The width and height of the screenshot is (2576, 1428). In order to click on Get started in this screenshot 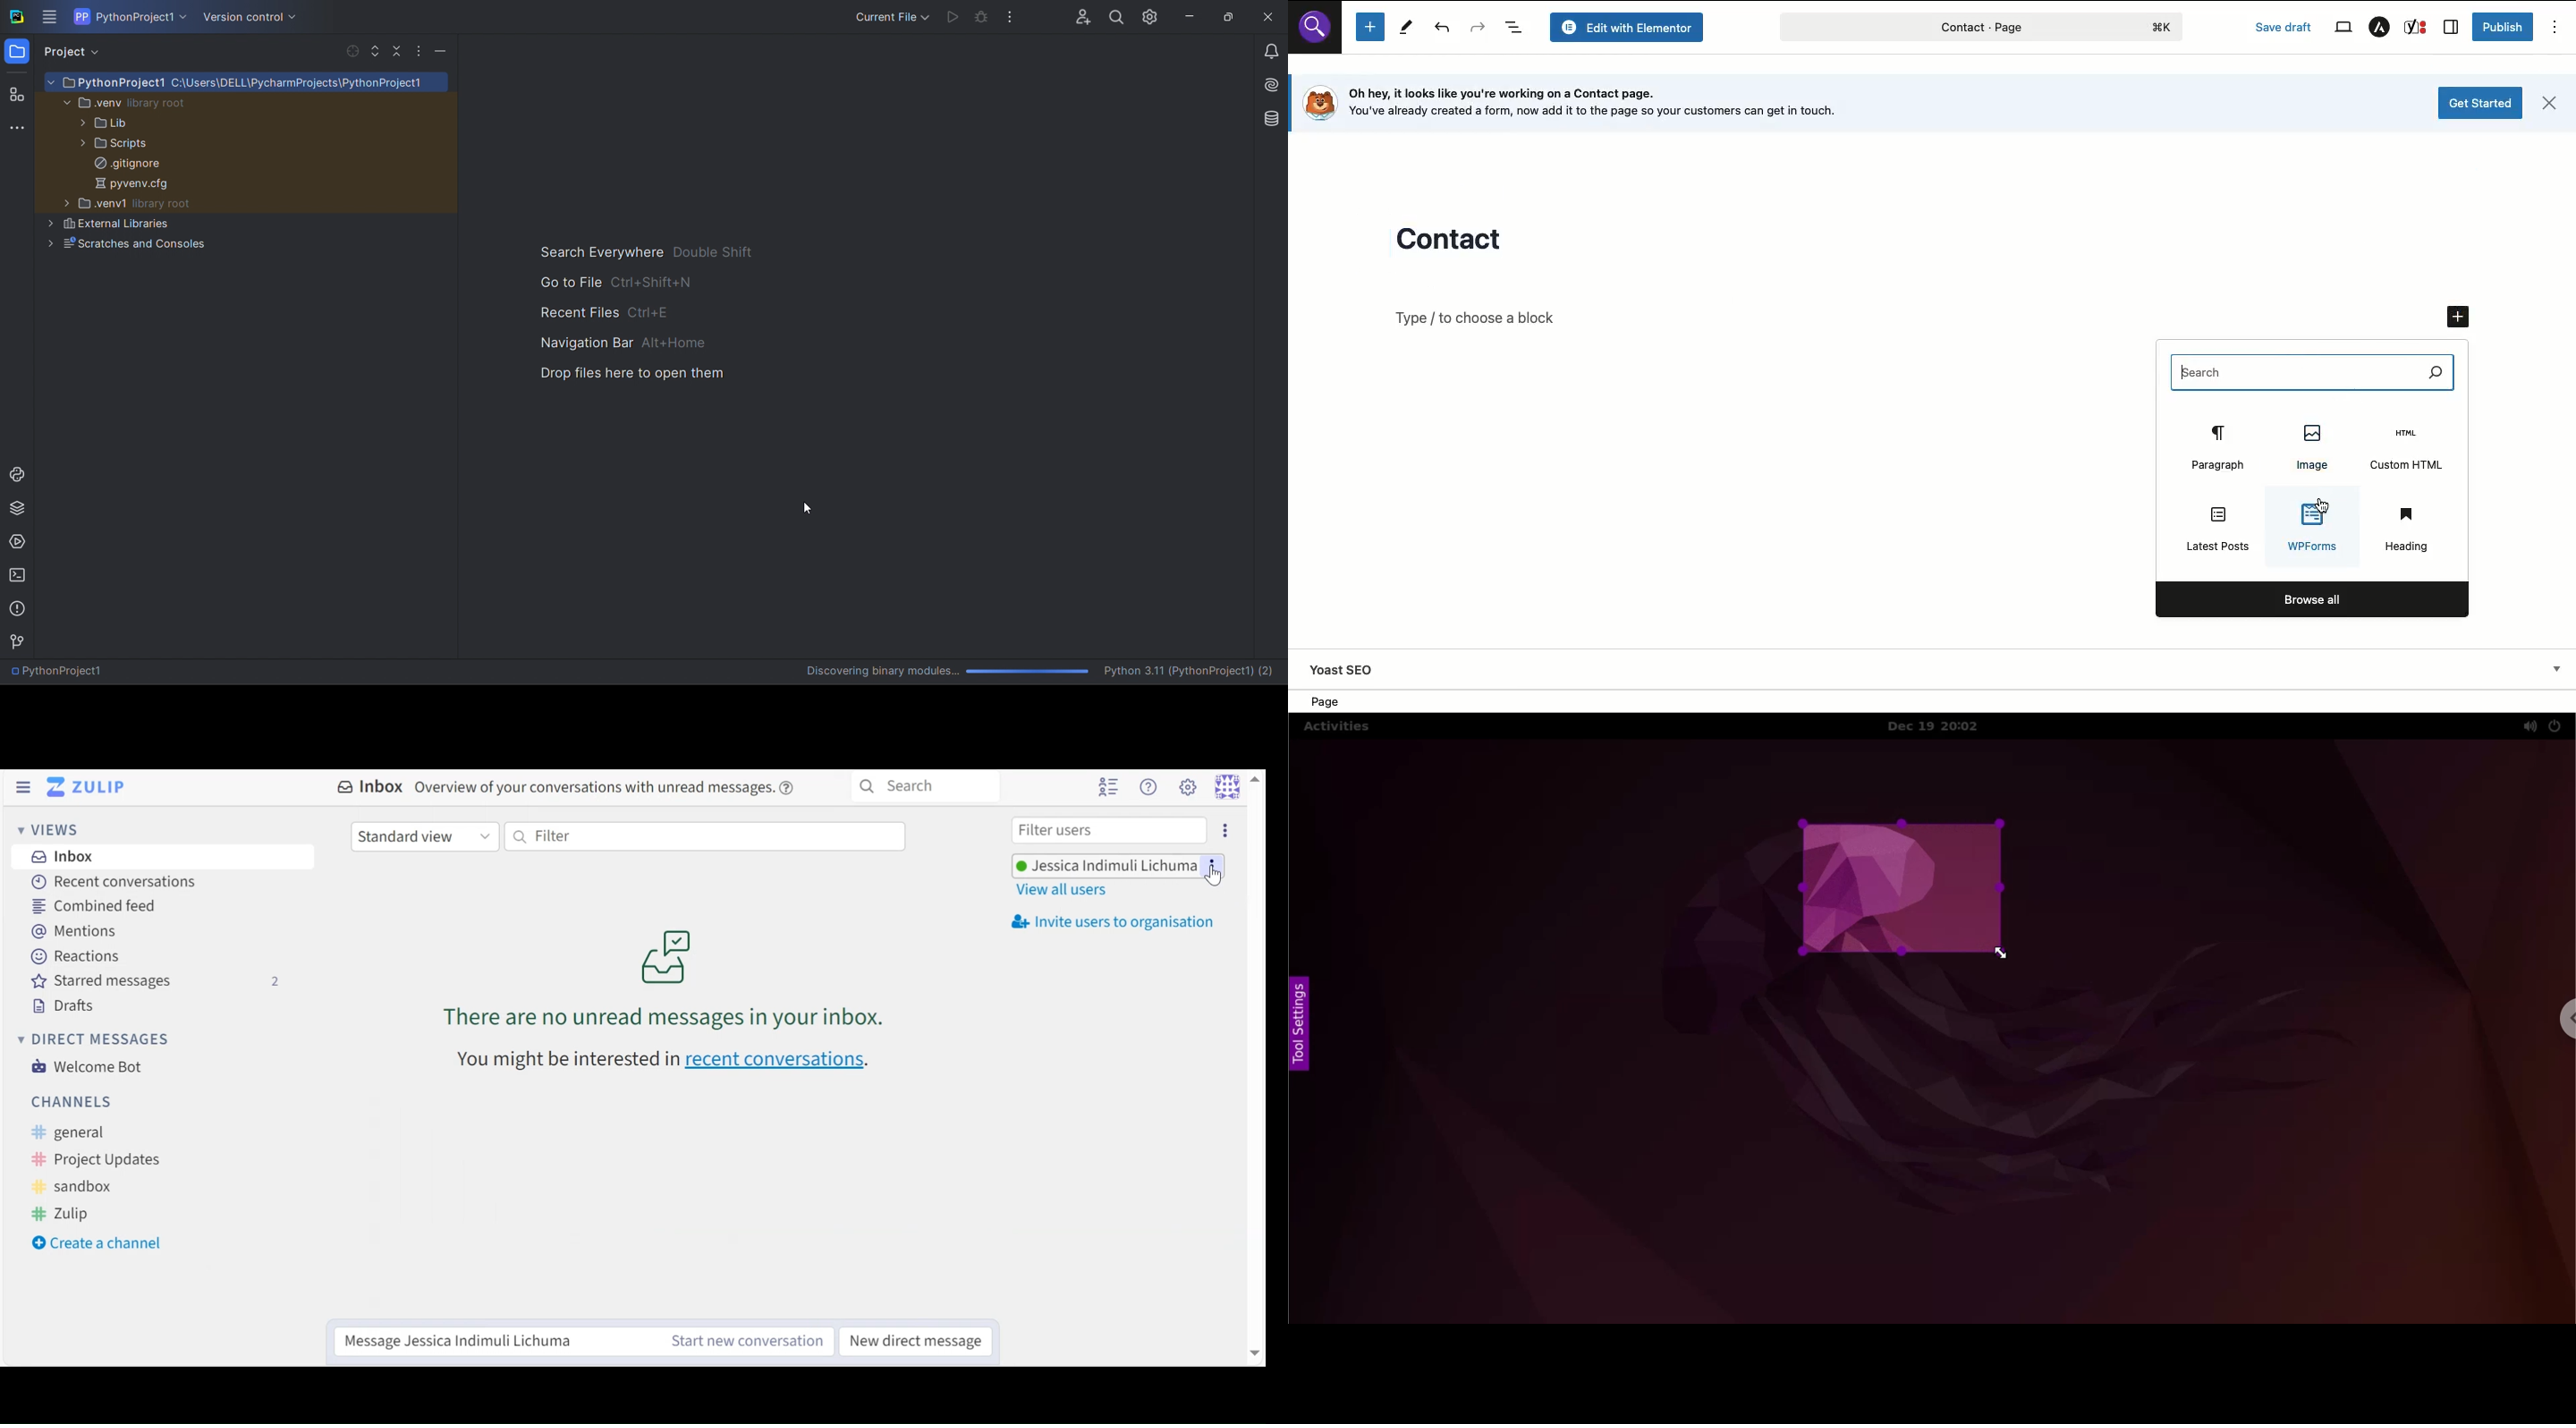, I will do `click(2481, 103)`.